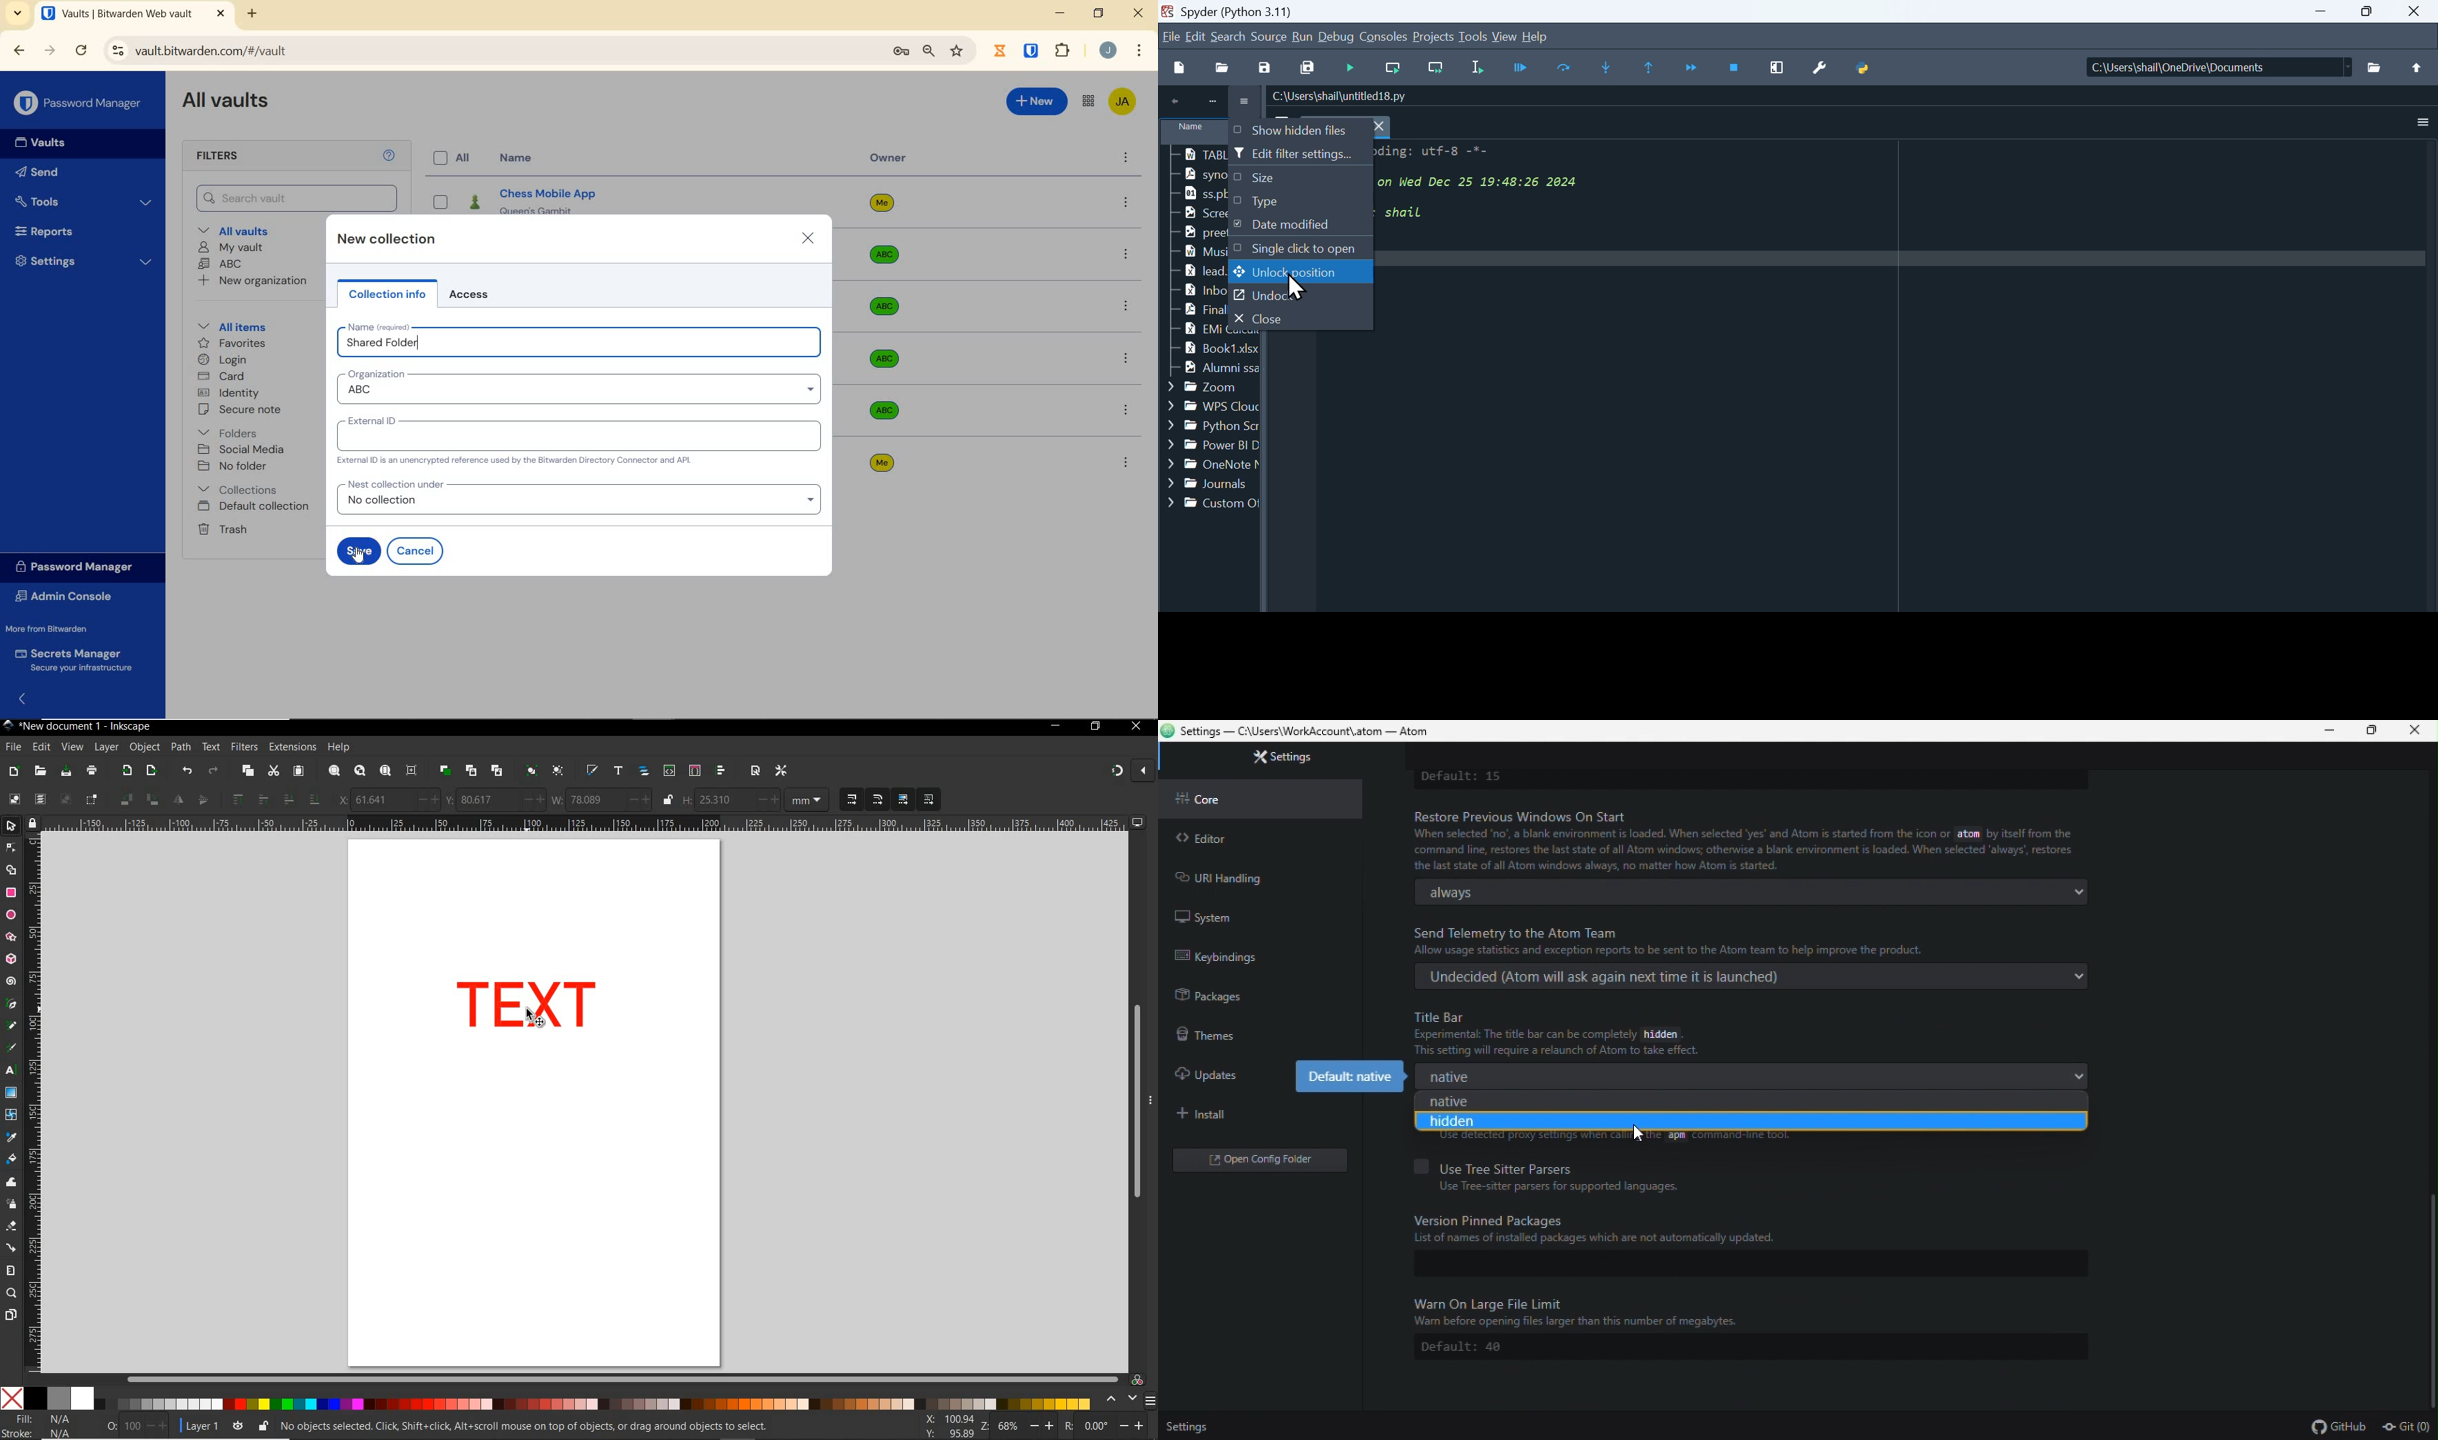  Describe the element at coordinates (12, 747) in the screenshot. I see `file` at that location.